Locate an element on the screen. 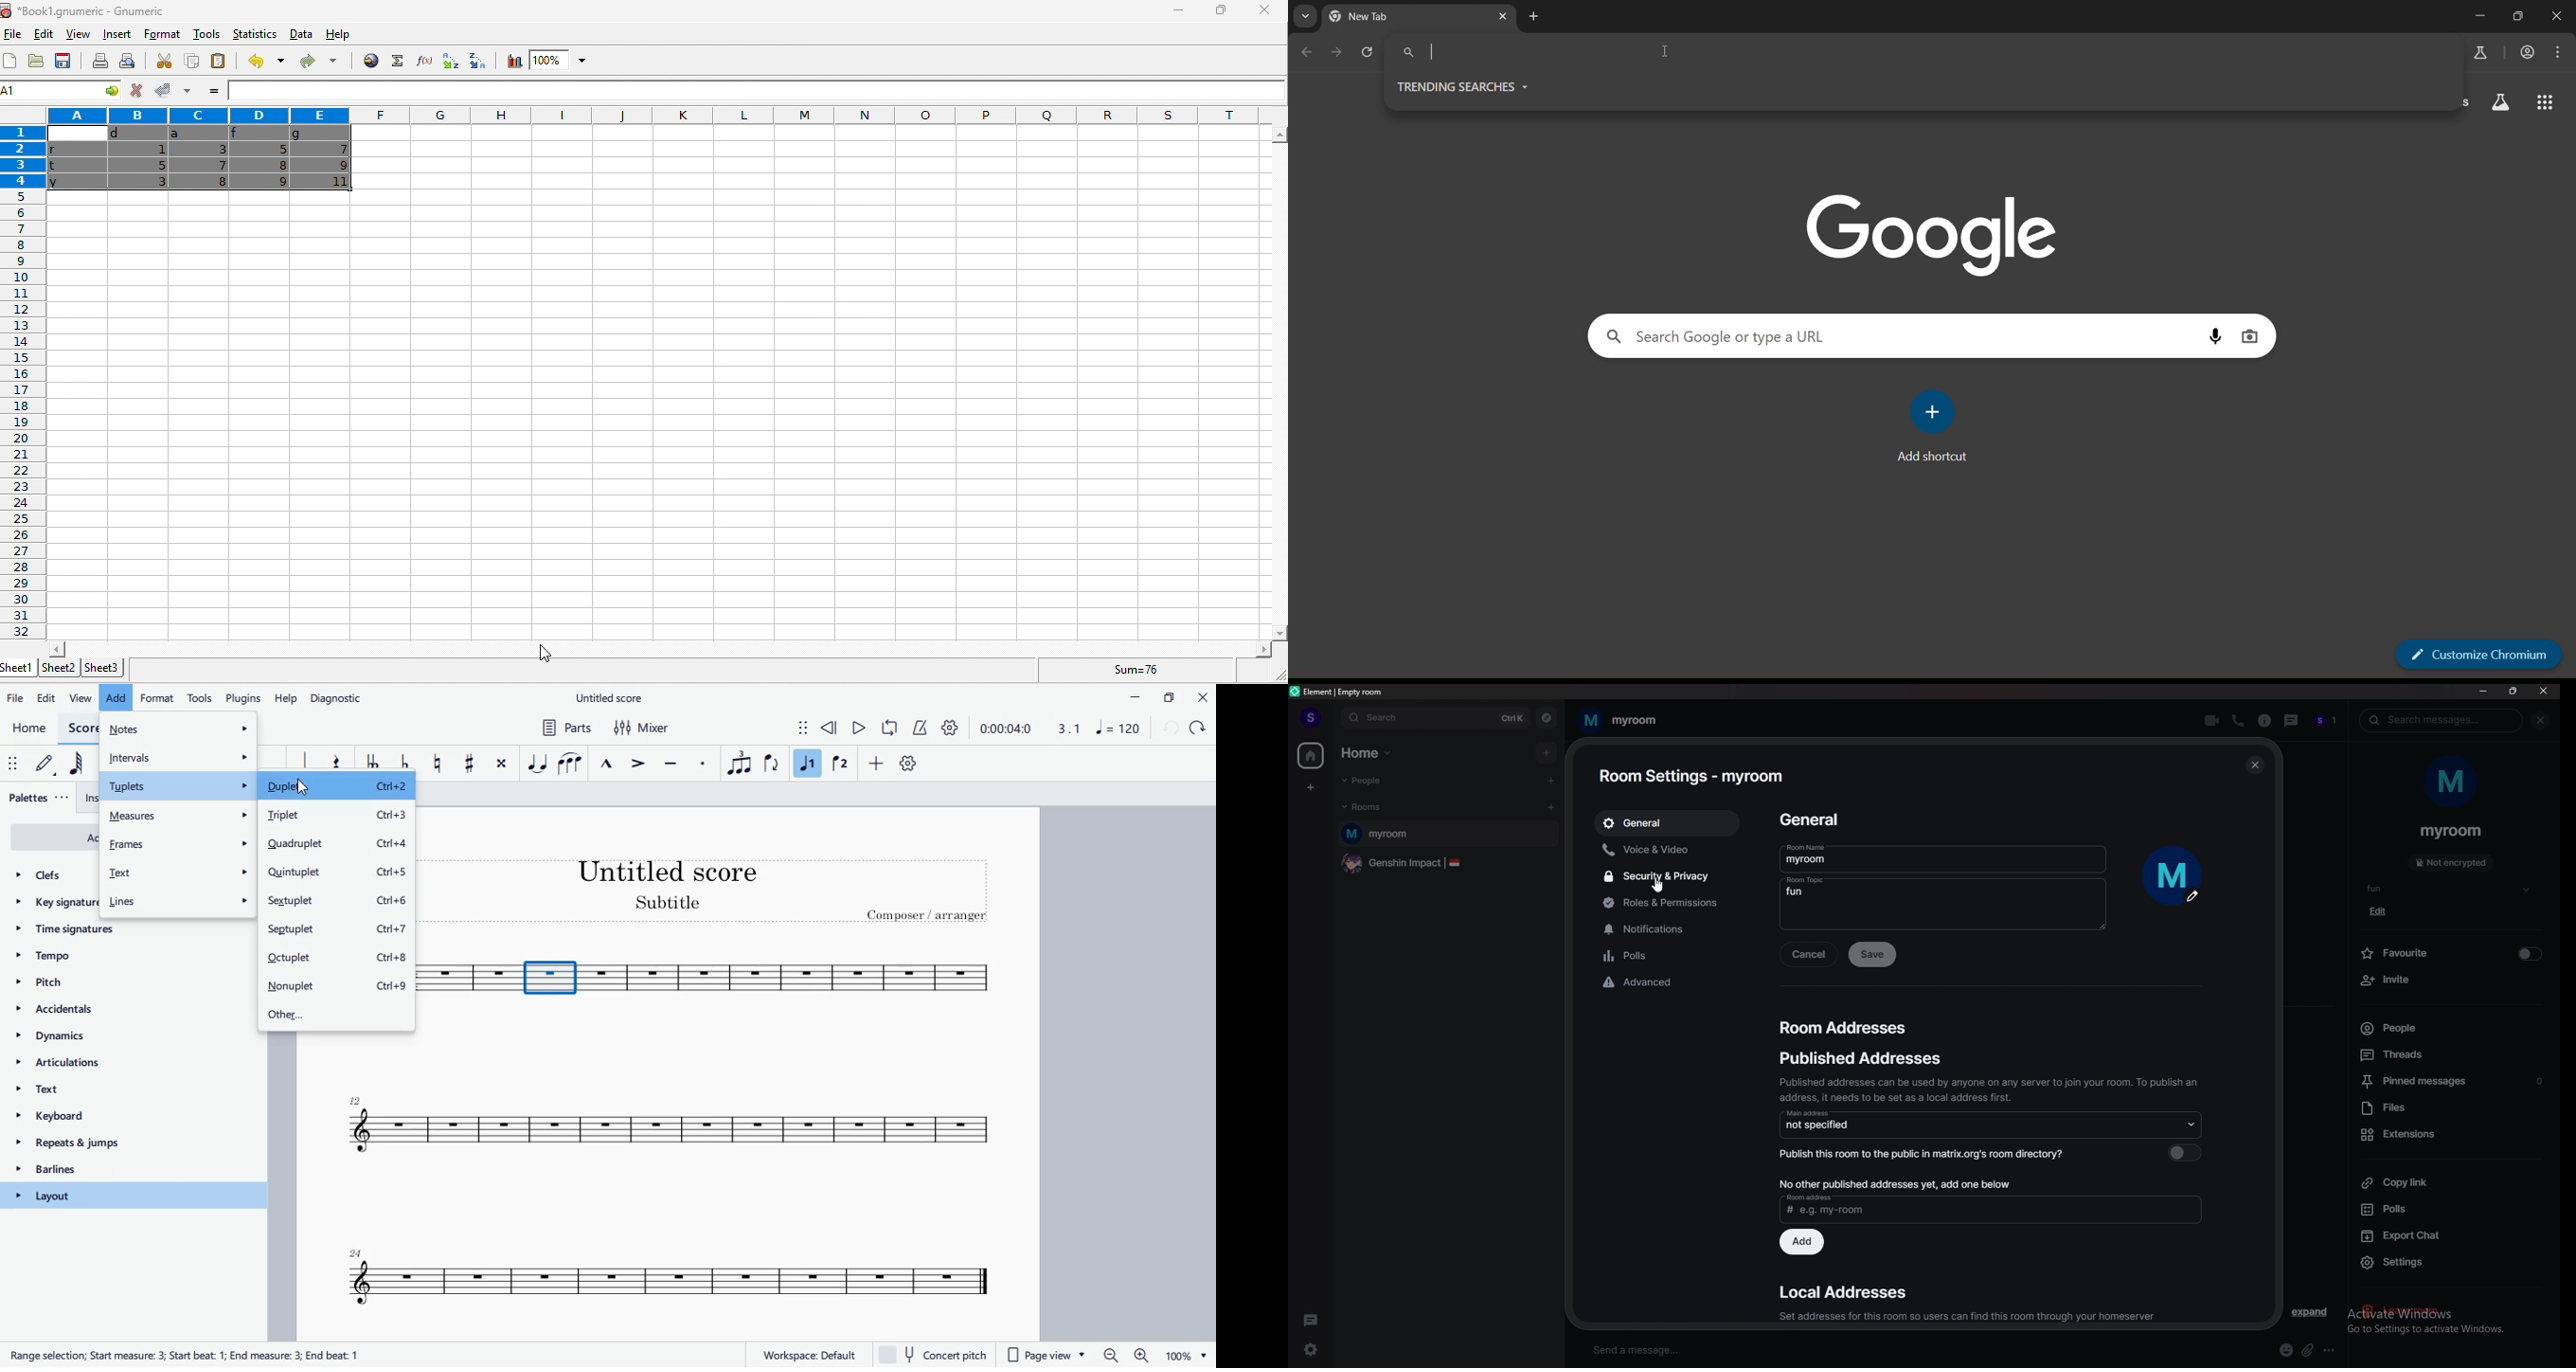 The height and width of the screenshot is (1372, 2576). pinned message is located at coordinates (2455, 1080).